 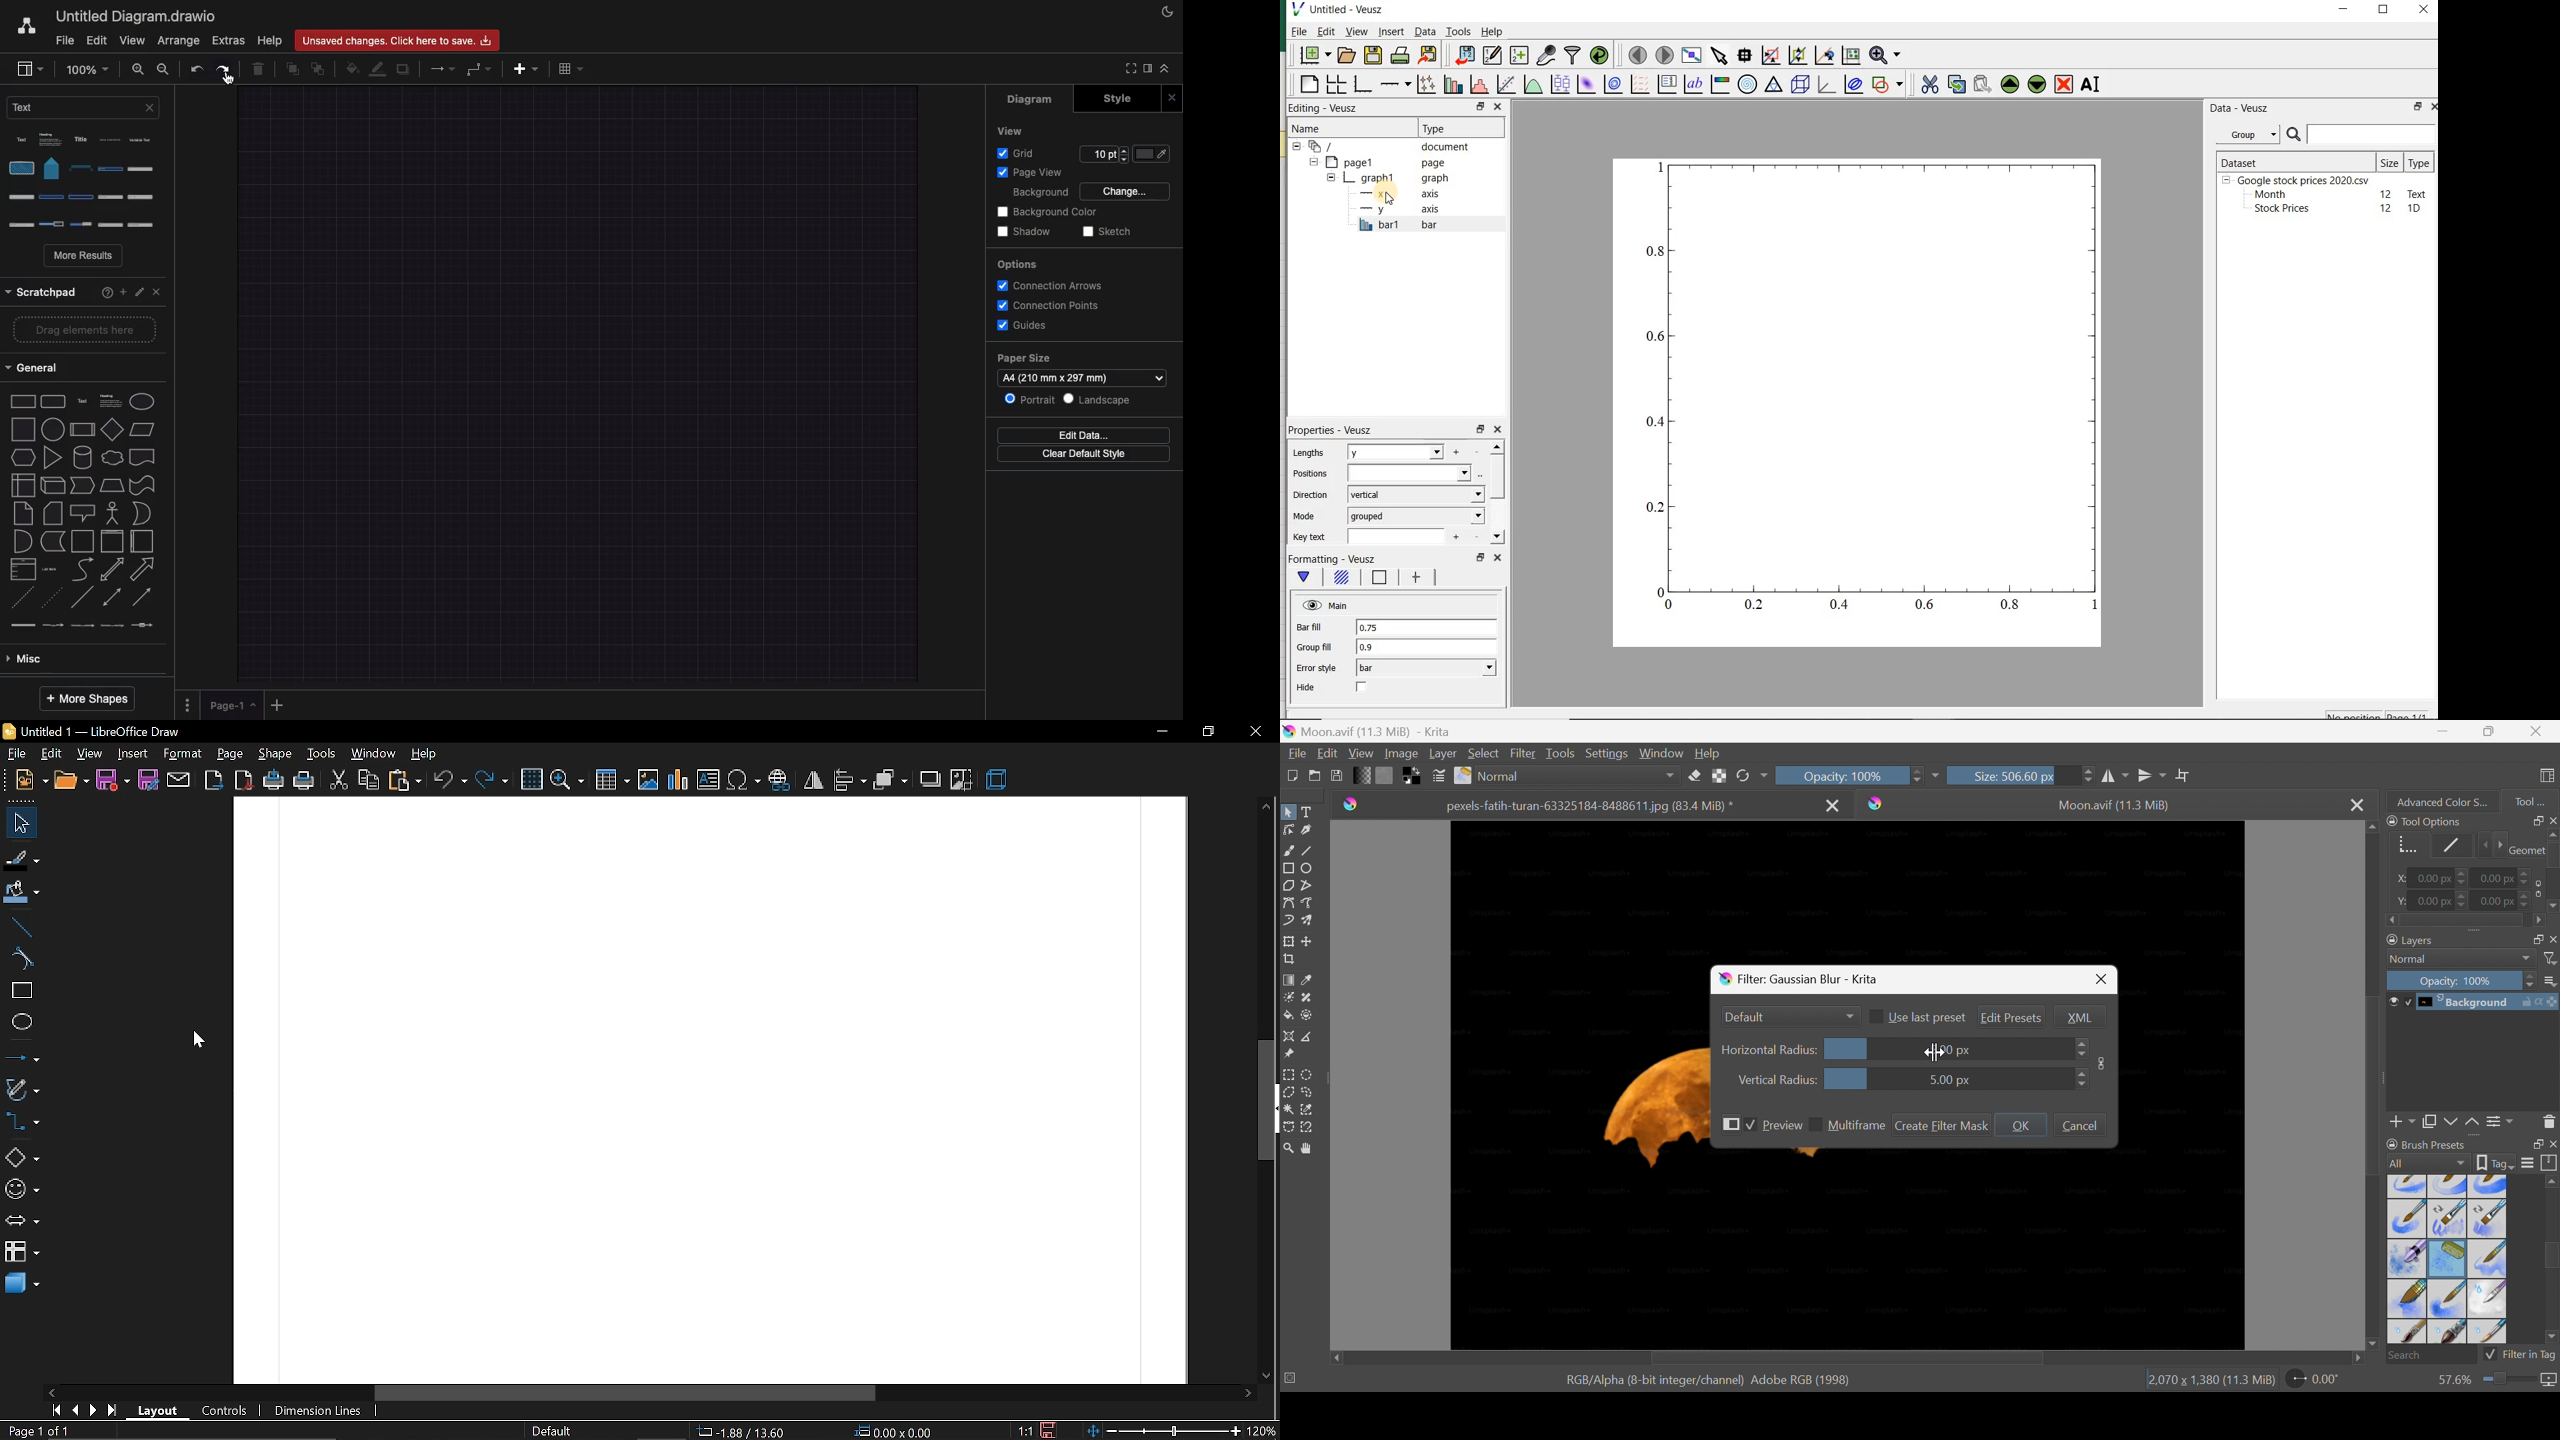 I want to click on Size, so click(x=1105, y=155).